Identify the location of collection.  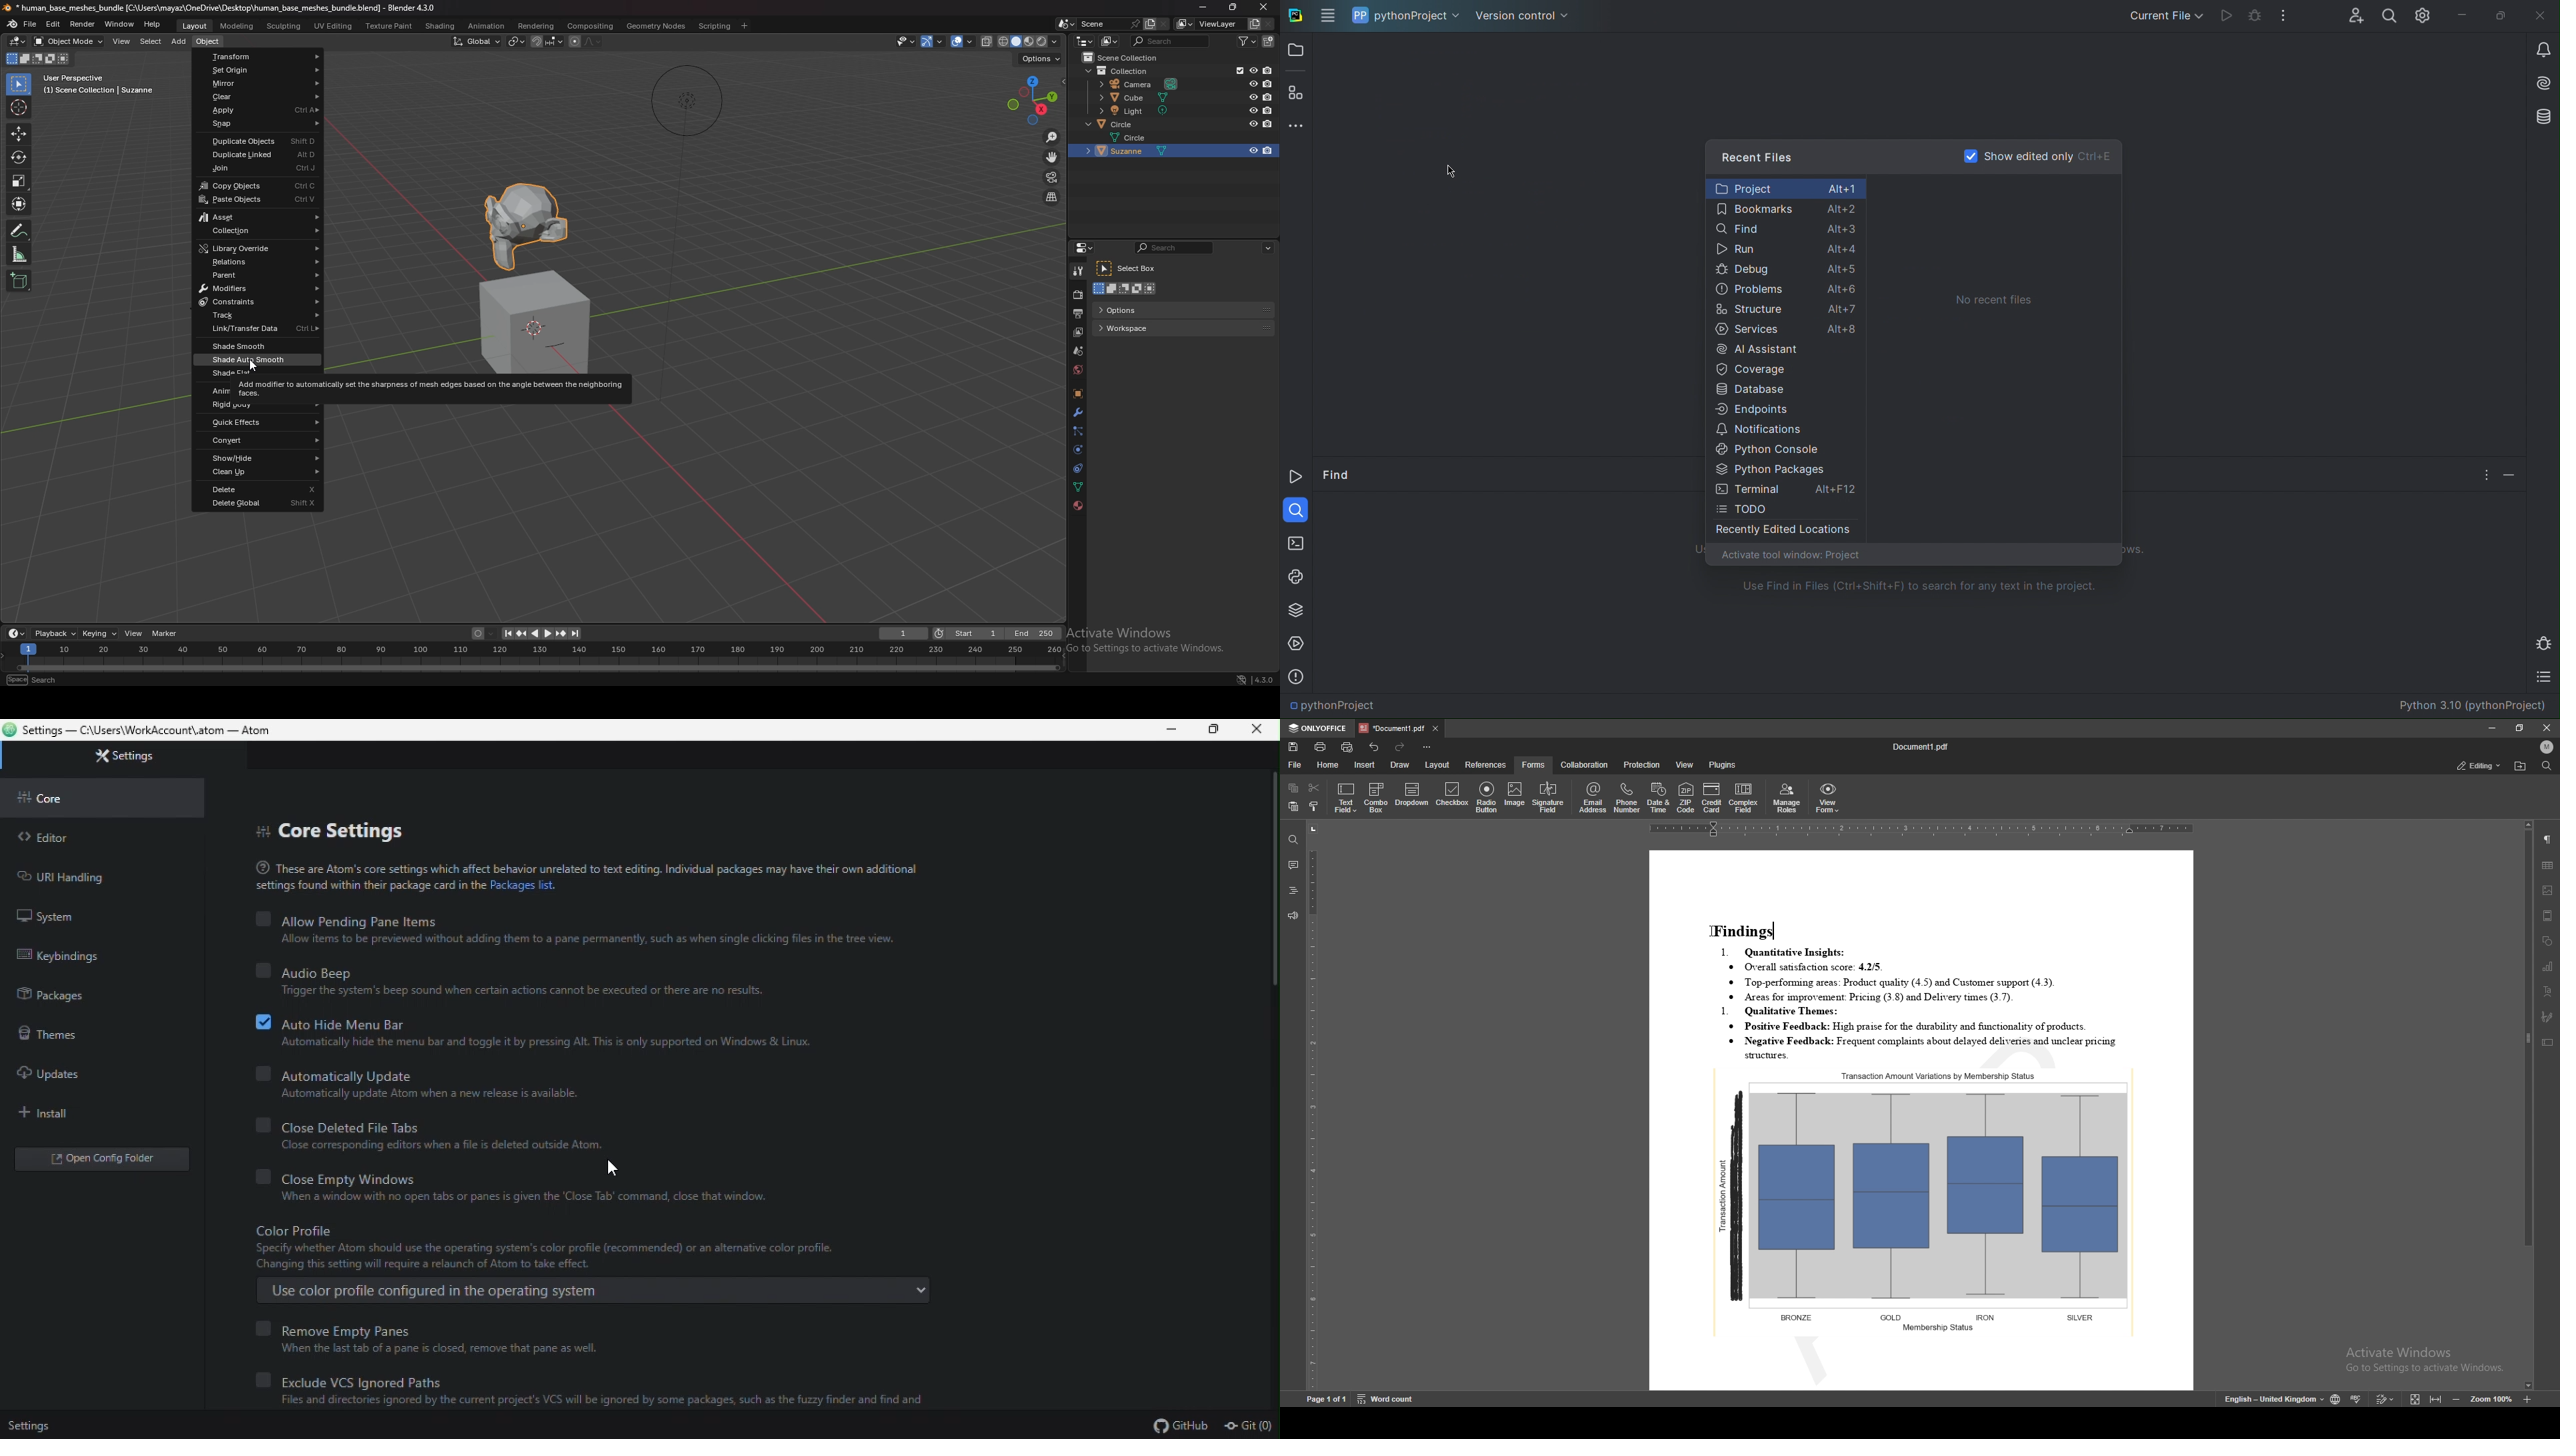
(1120, 71).